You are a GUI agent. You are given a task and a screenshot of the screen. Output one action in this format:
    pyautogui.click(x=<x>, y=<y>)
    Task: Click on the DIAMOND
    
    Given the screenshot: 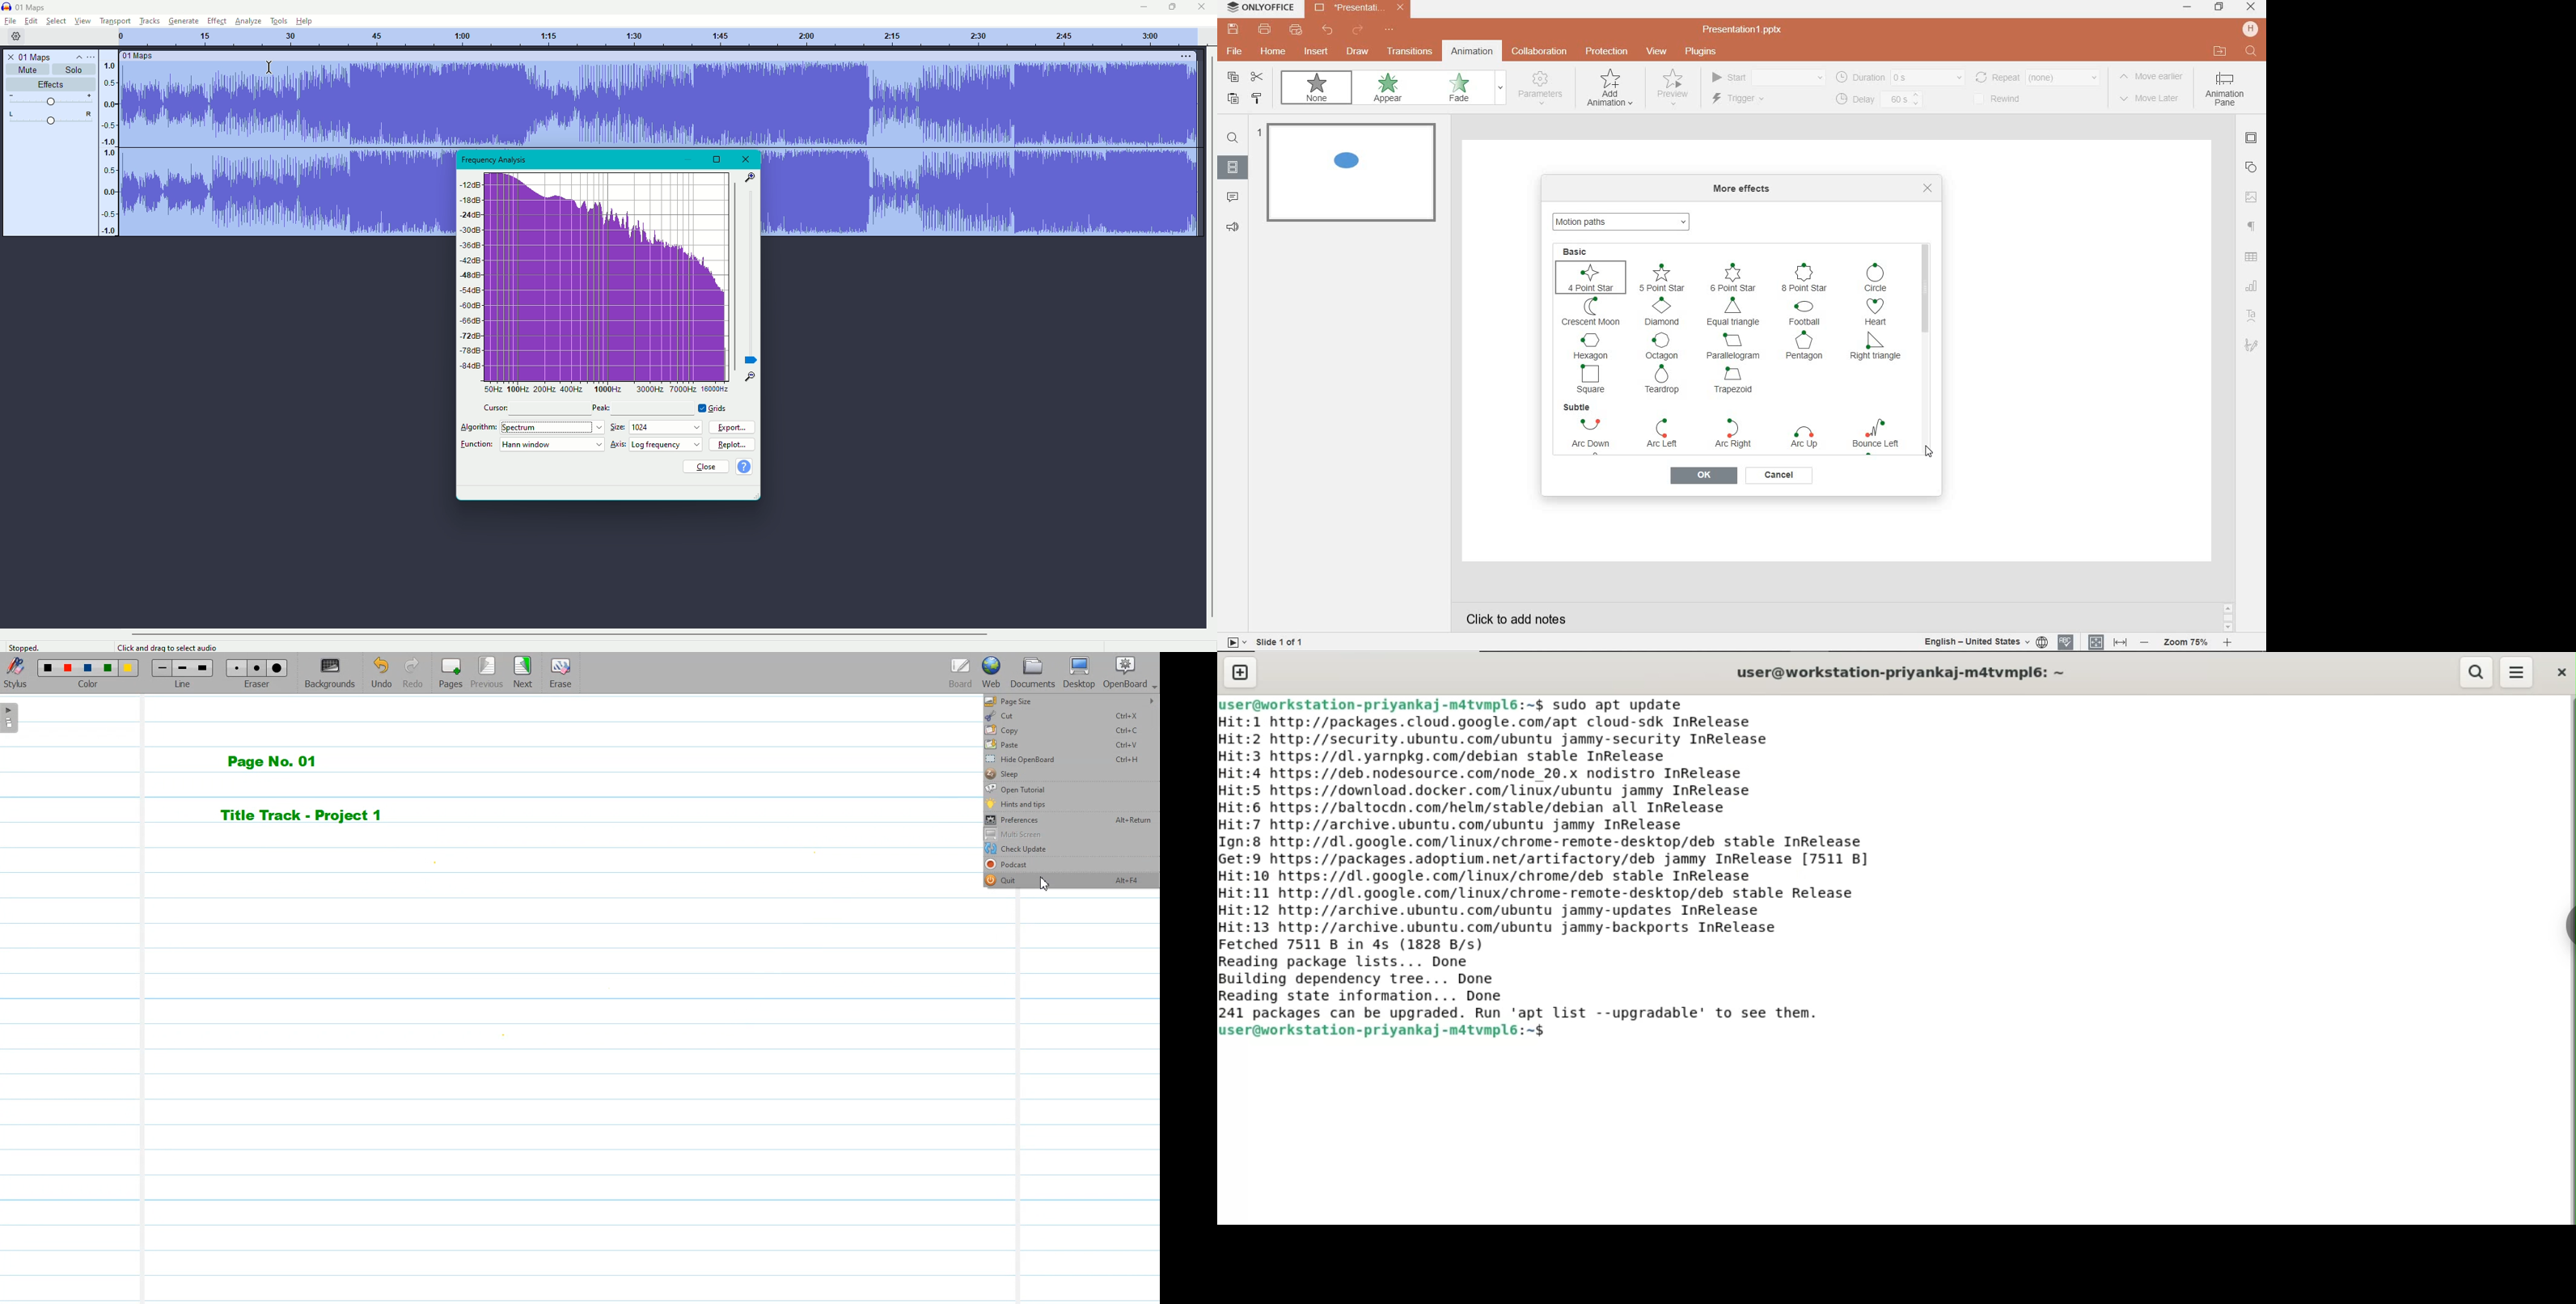 What is the action you would take?
    pyautogui.click(x=1663, y=312)
    